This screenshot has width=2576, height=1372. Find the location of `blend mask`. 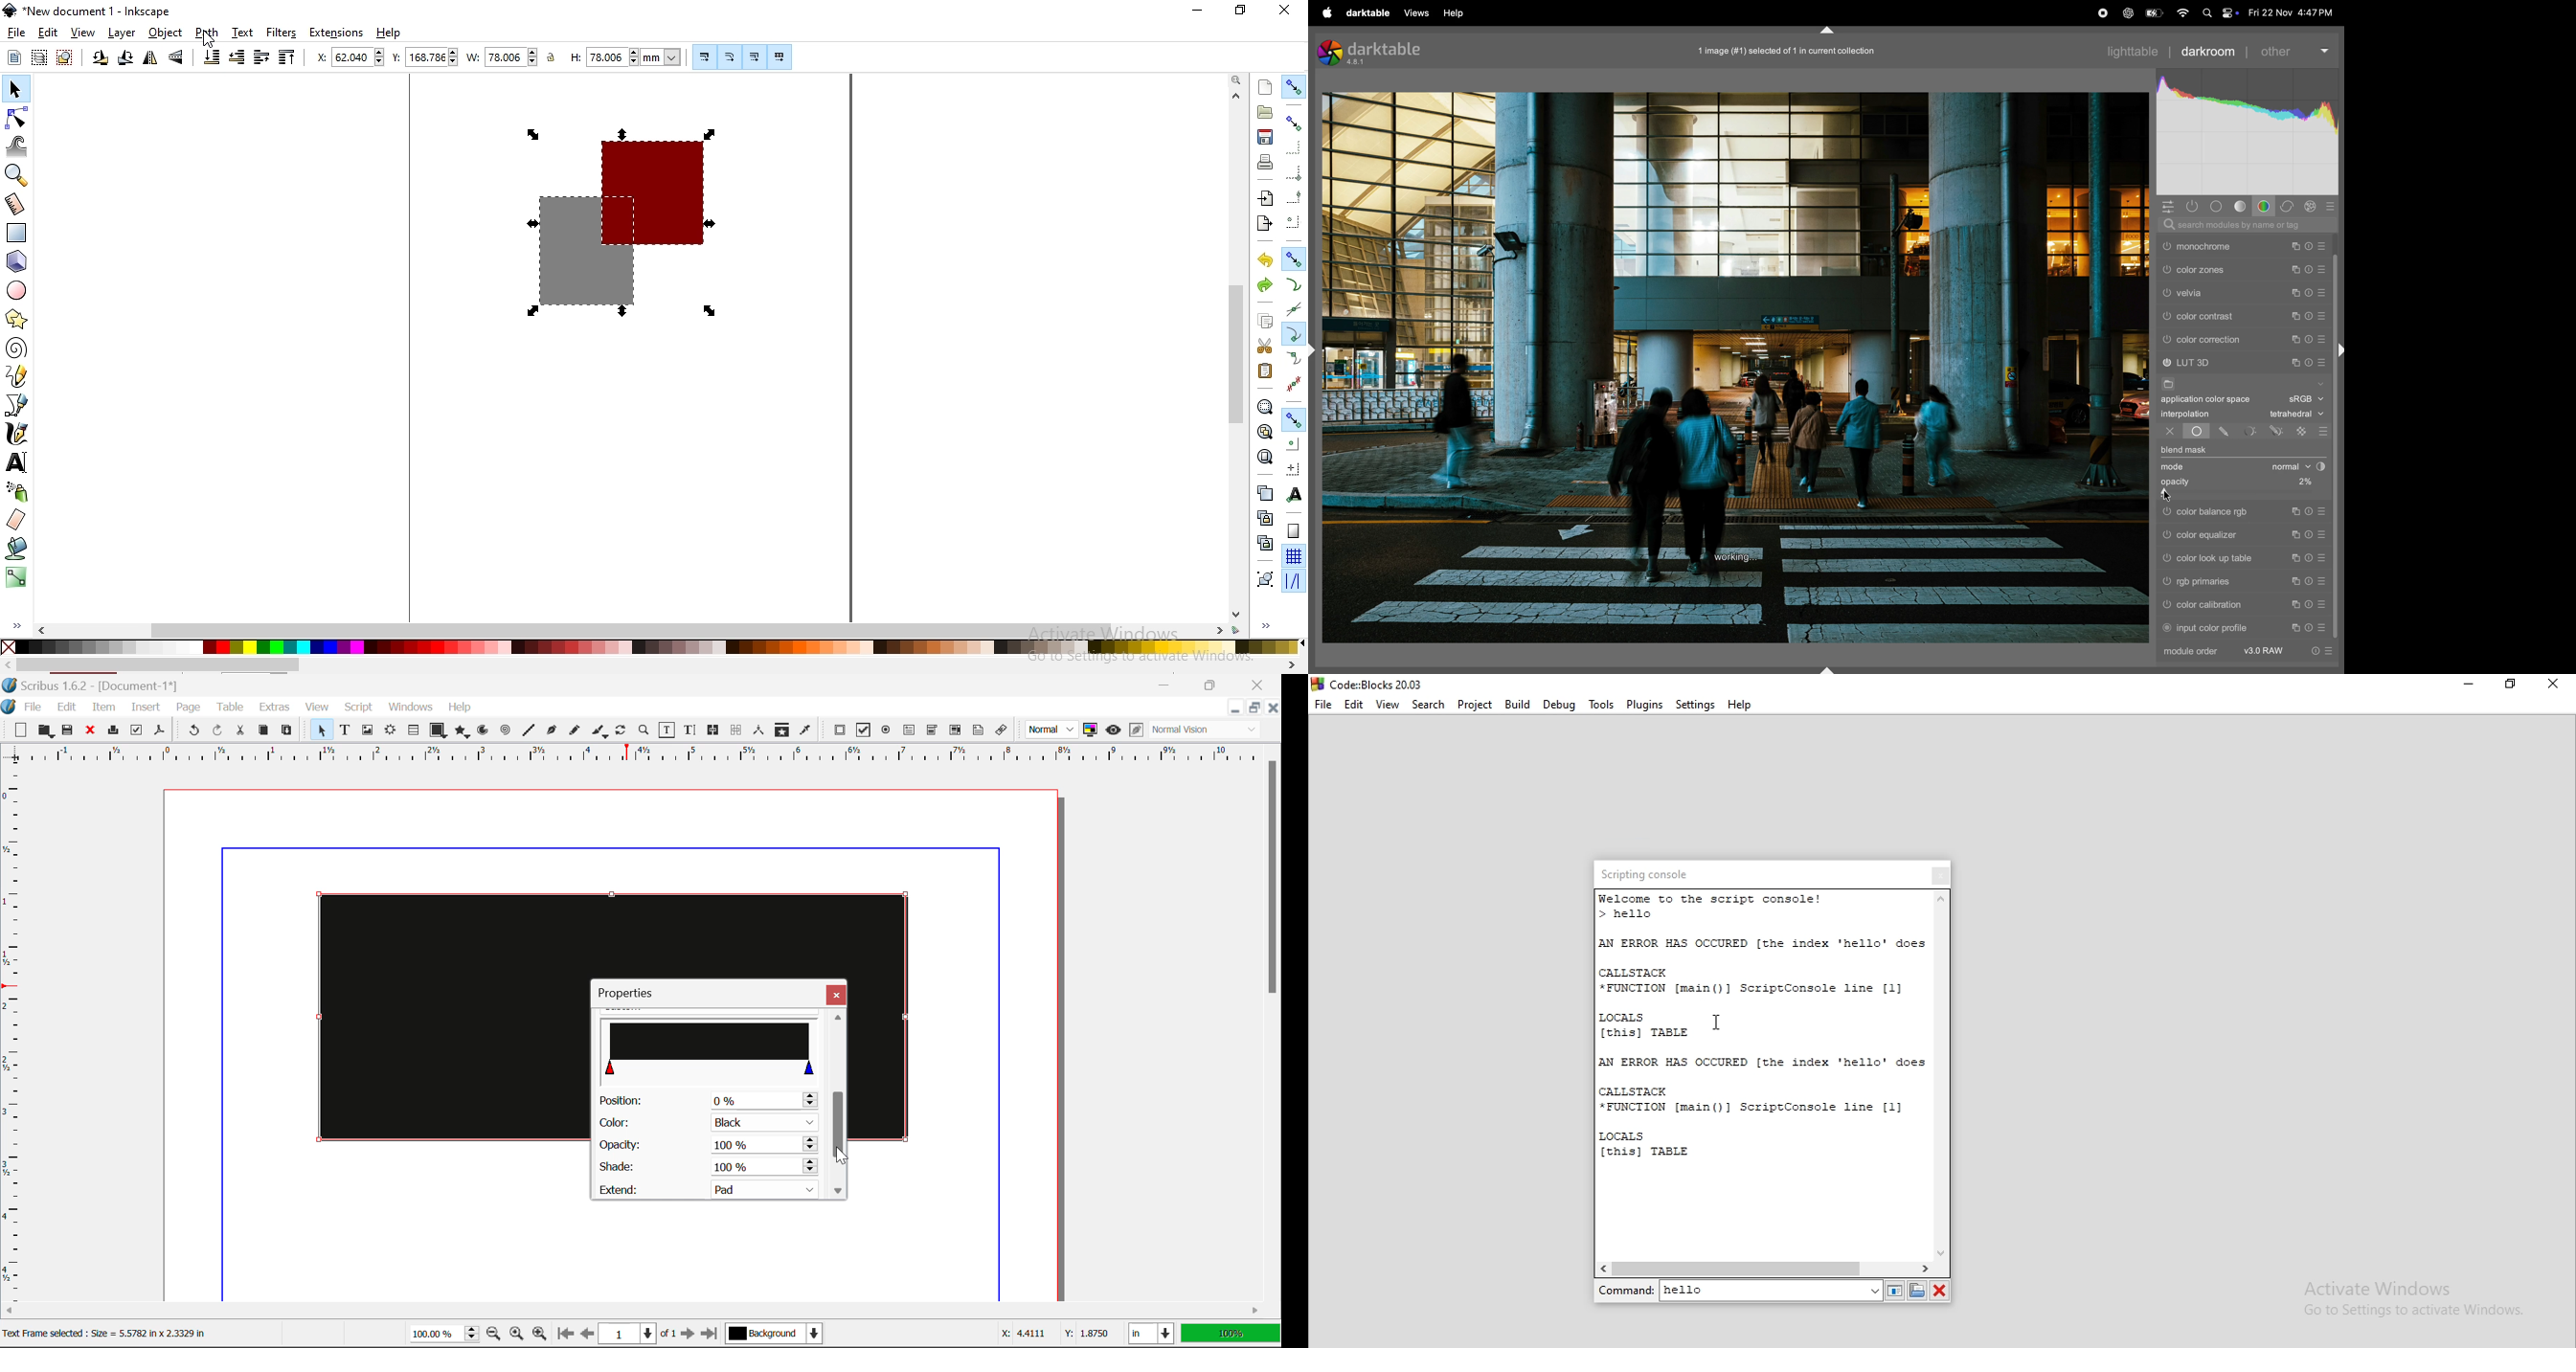

blend mask is located at coordinates (2186, 450).